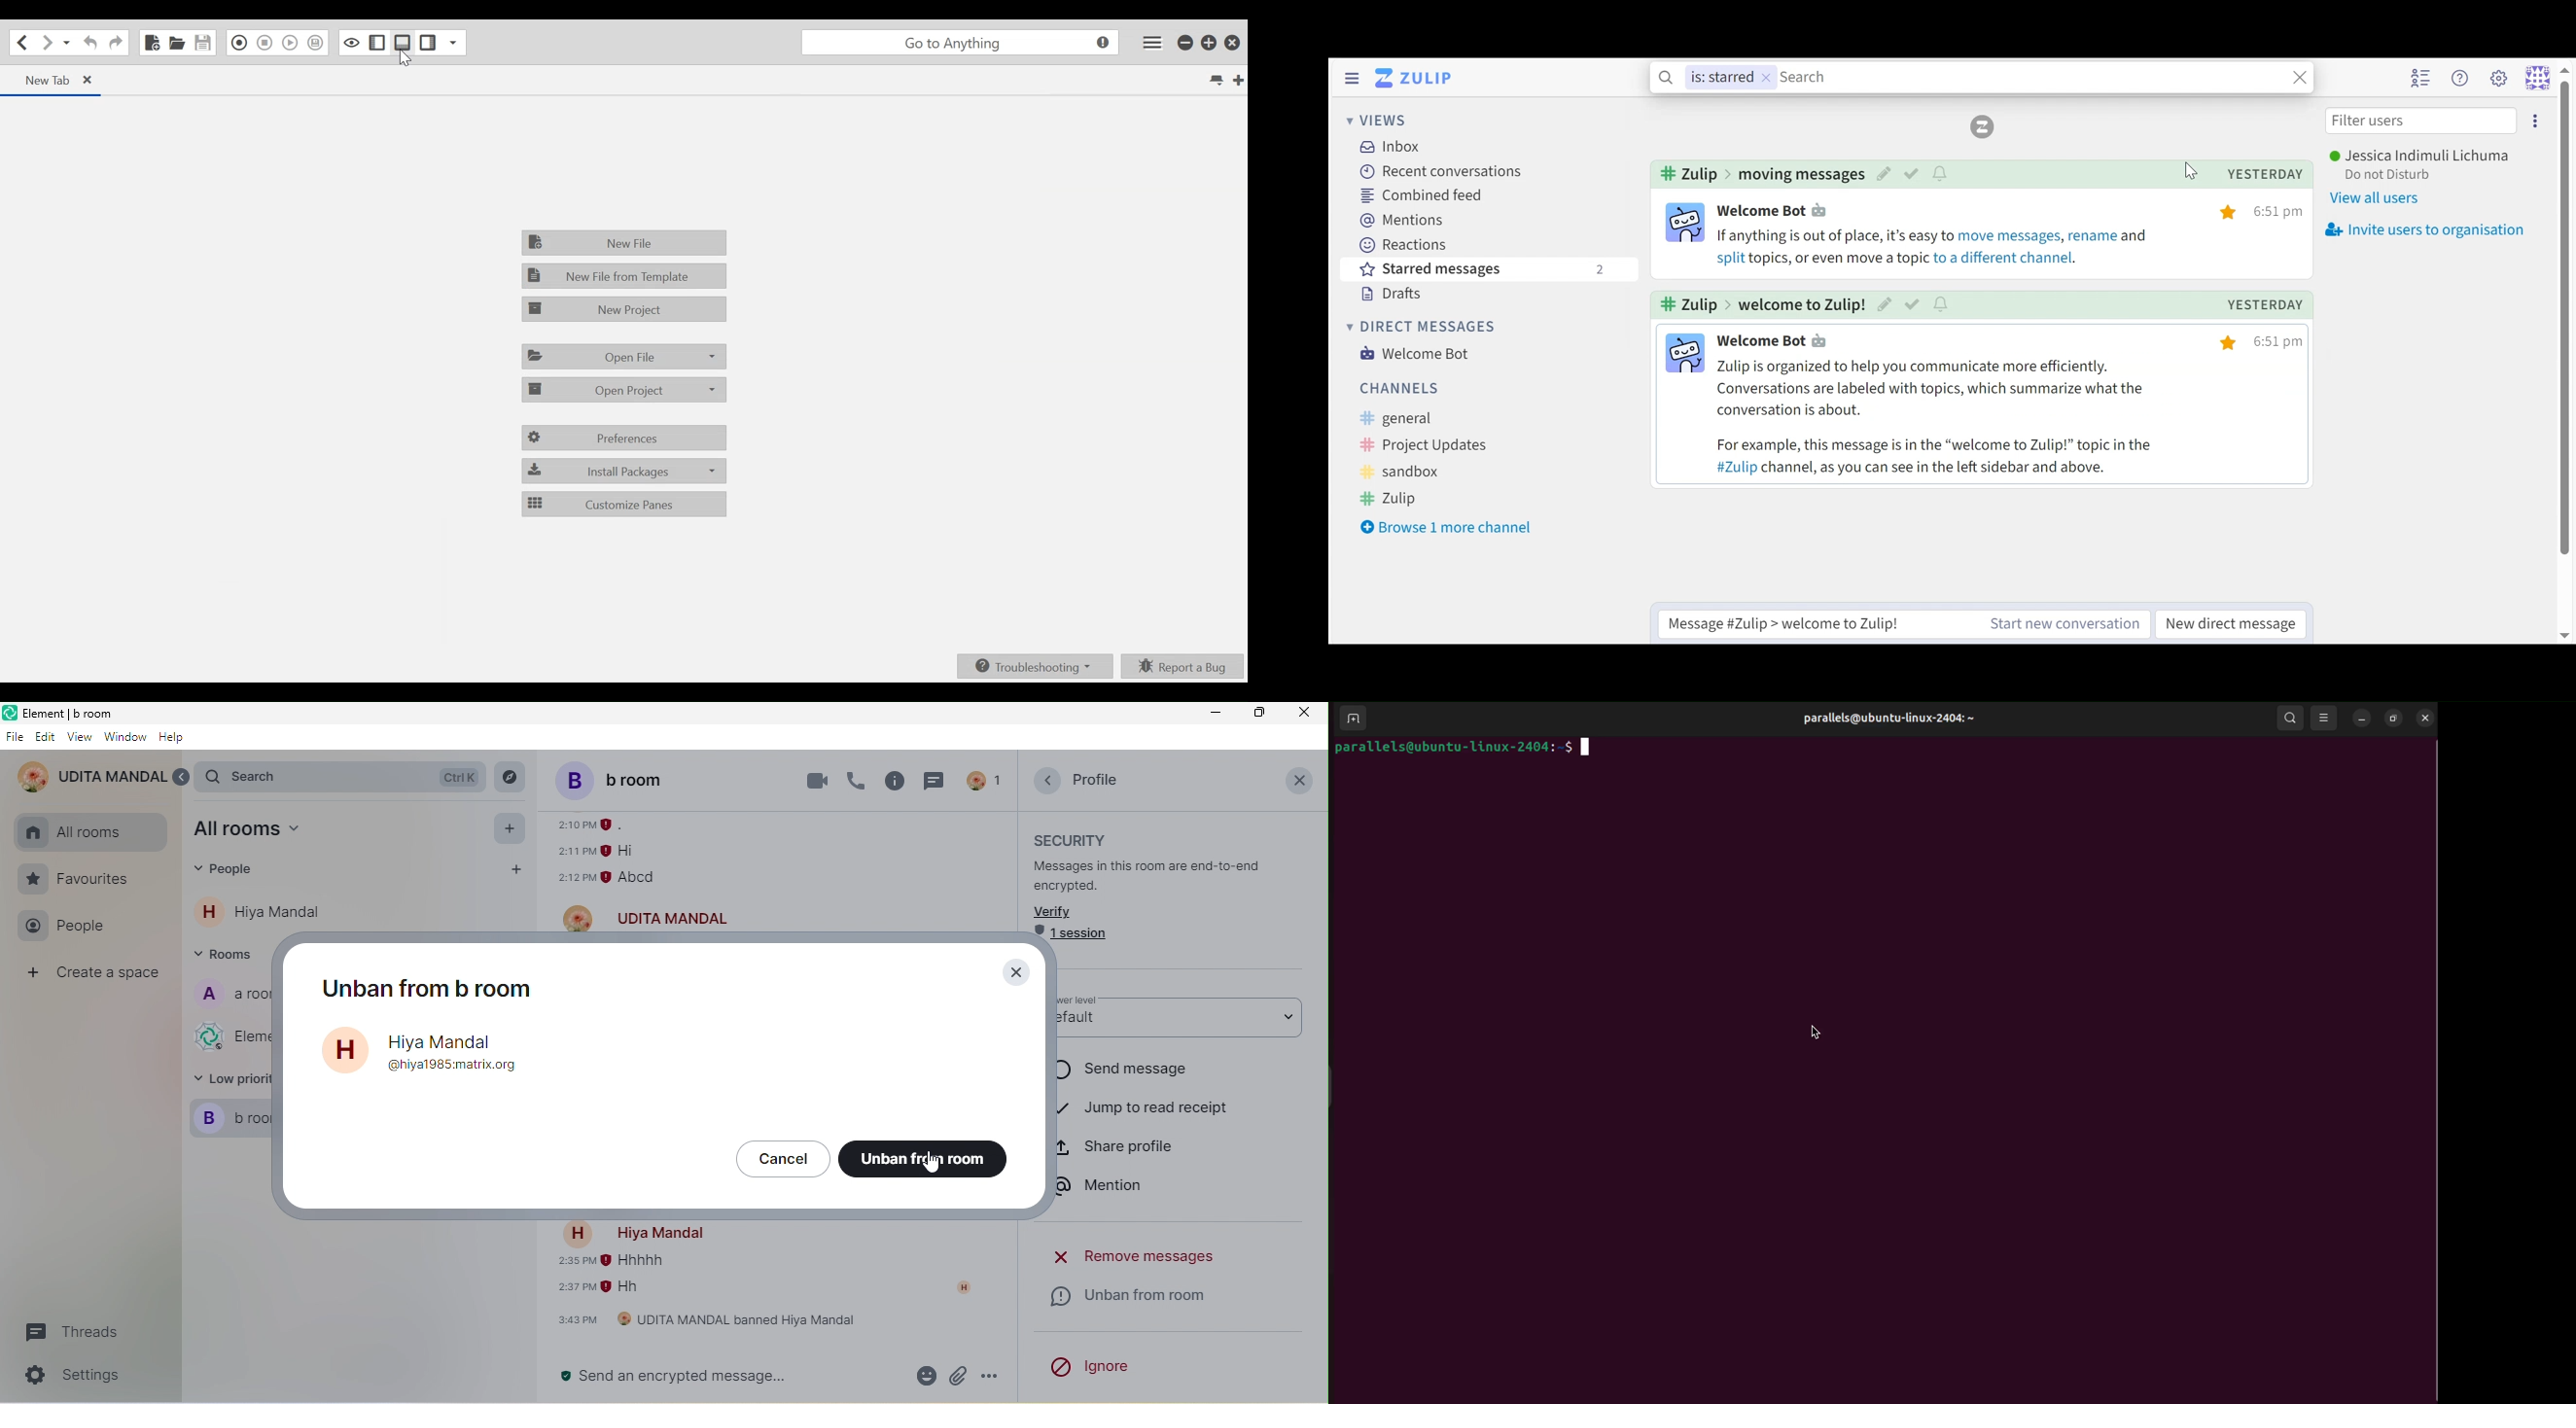  I want to click on time, so click(2279, 213).